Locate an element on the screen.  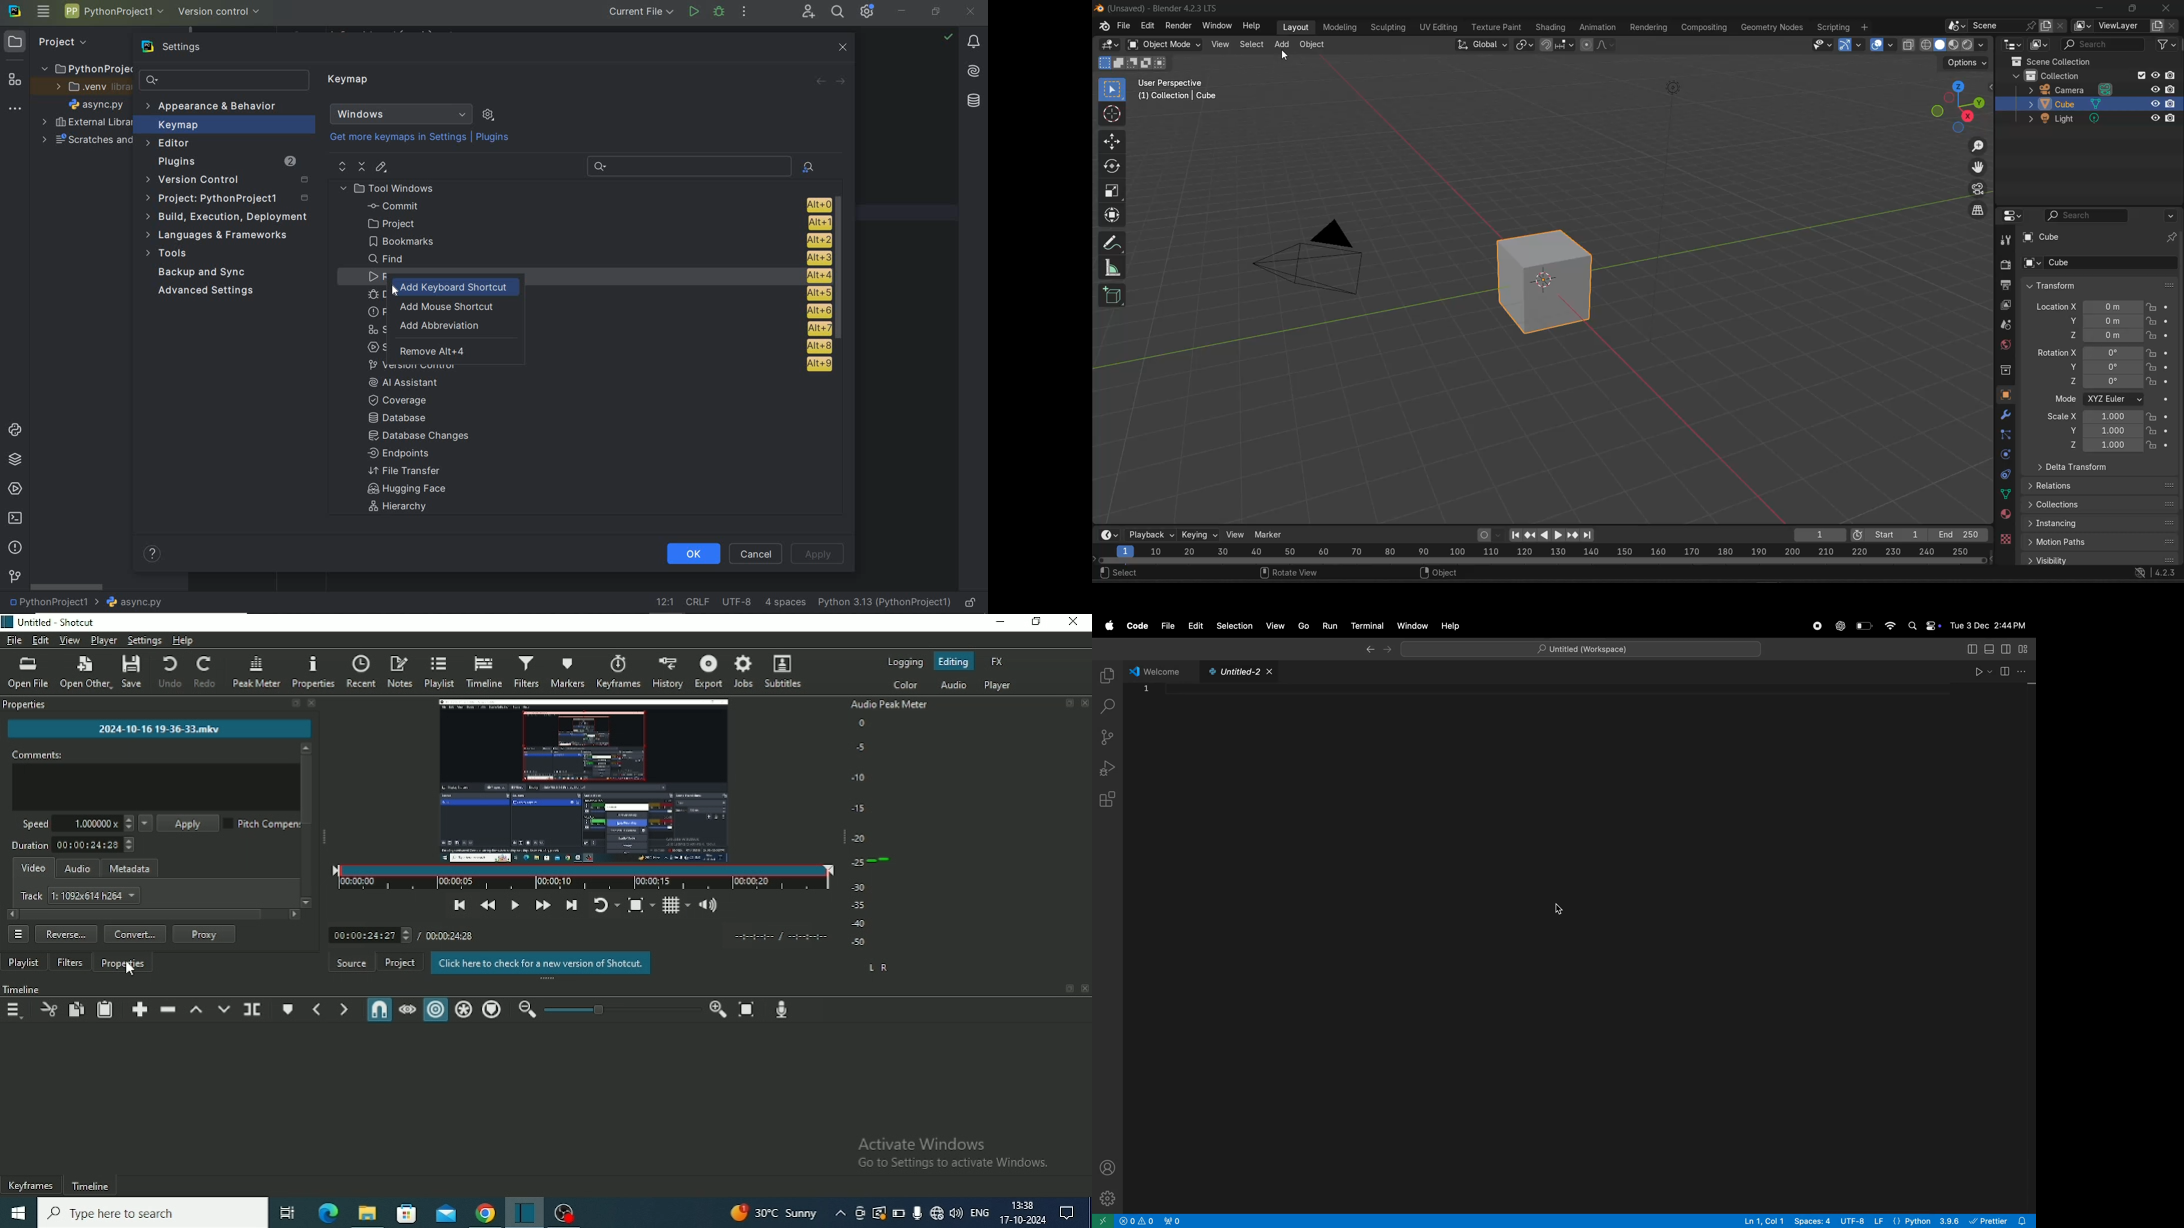
In Point is located at coordinates (753, 937).